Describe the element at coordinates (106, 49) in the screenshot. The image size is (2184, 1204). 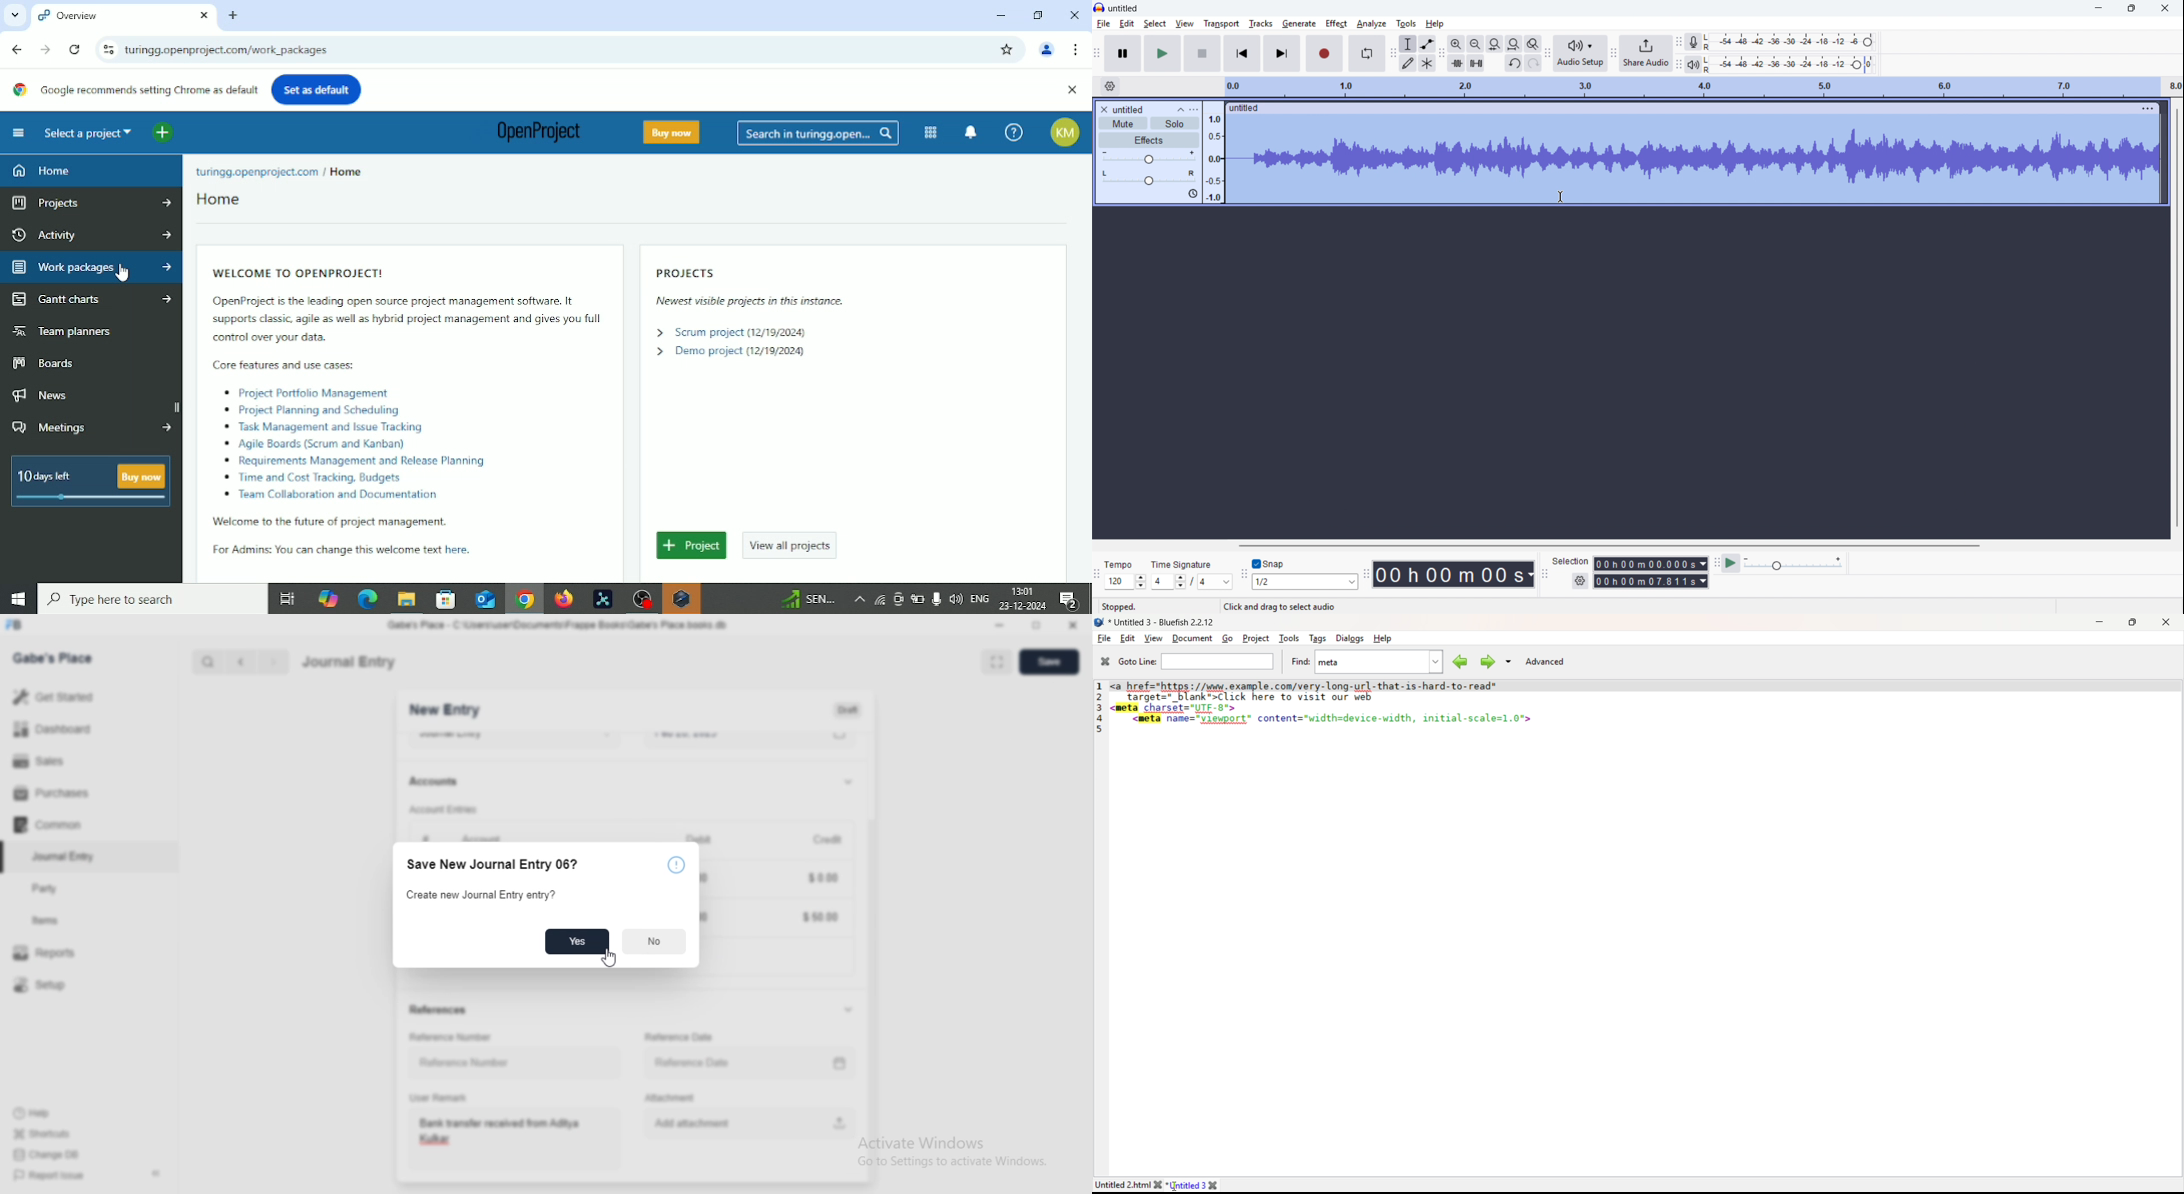
I see `View site information` at that location.